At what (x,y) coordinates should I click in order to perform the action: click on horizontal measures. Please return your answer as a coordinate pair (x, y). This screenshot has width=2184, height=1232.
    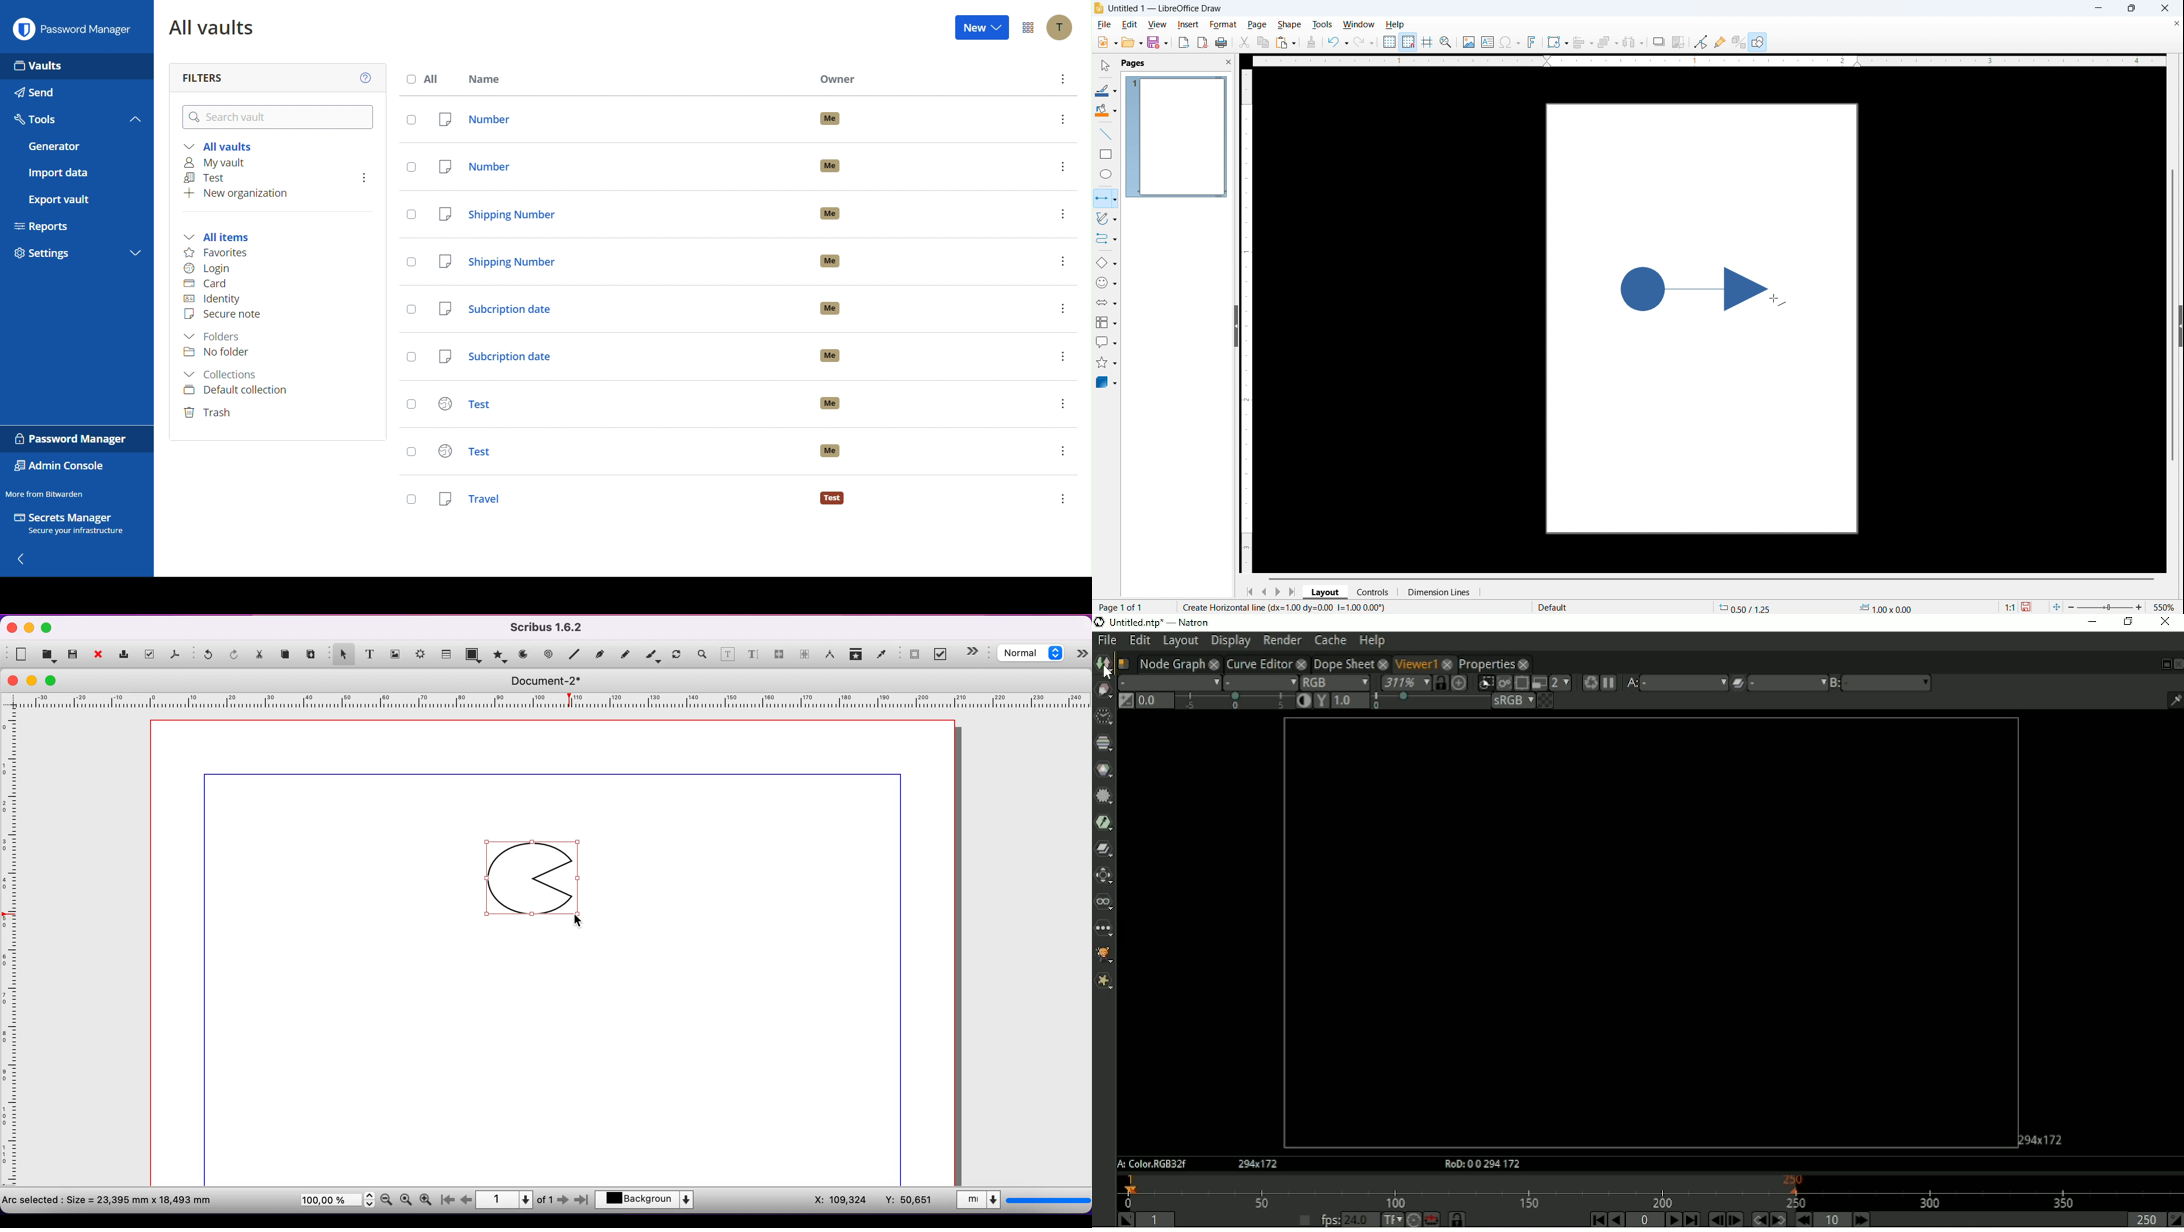
    Looking at the image, I should click on (548, 704).